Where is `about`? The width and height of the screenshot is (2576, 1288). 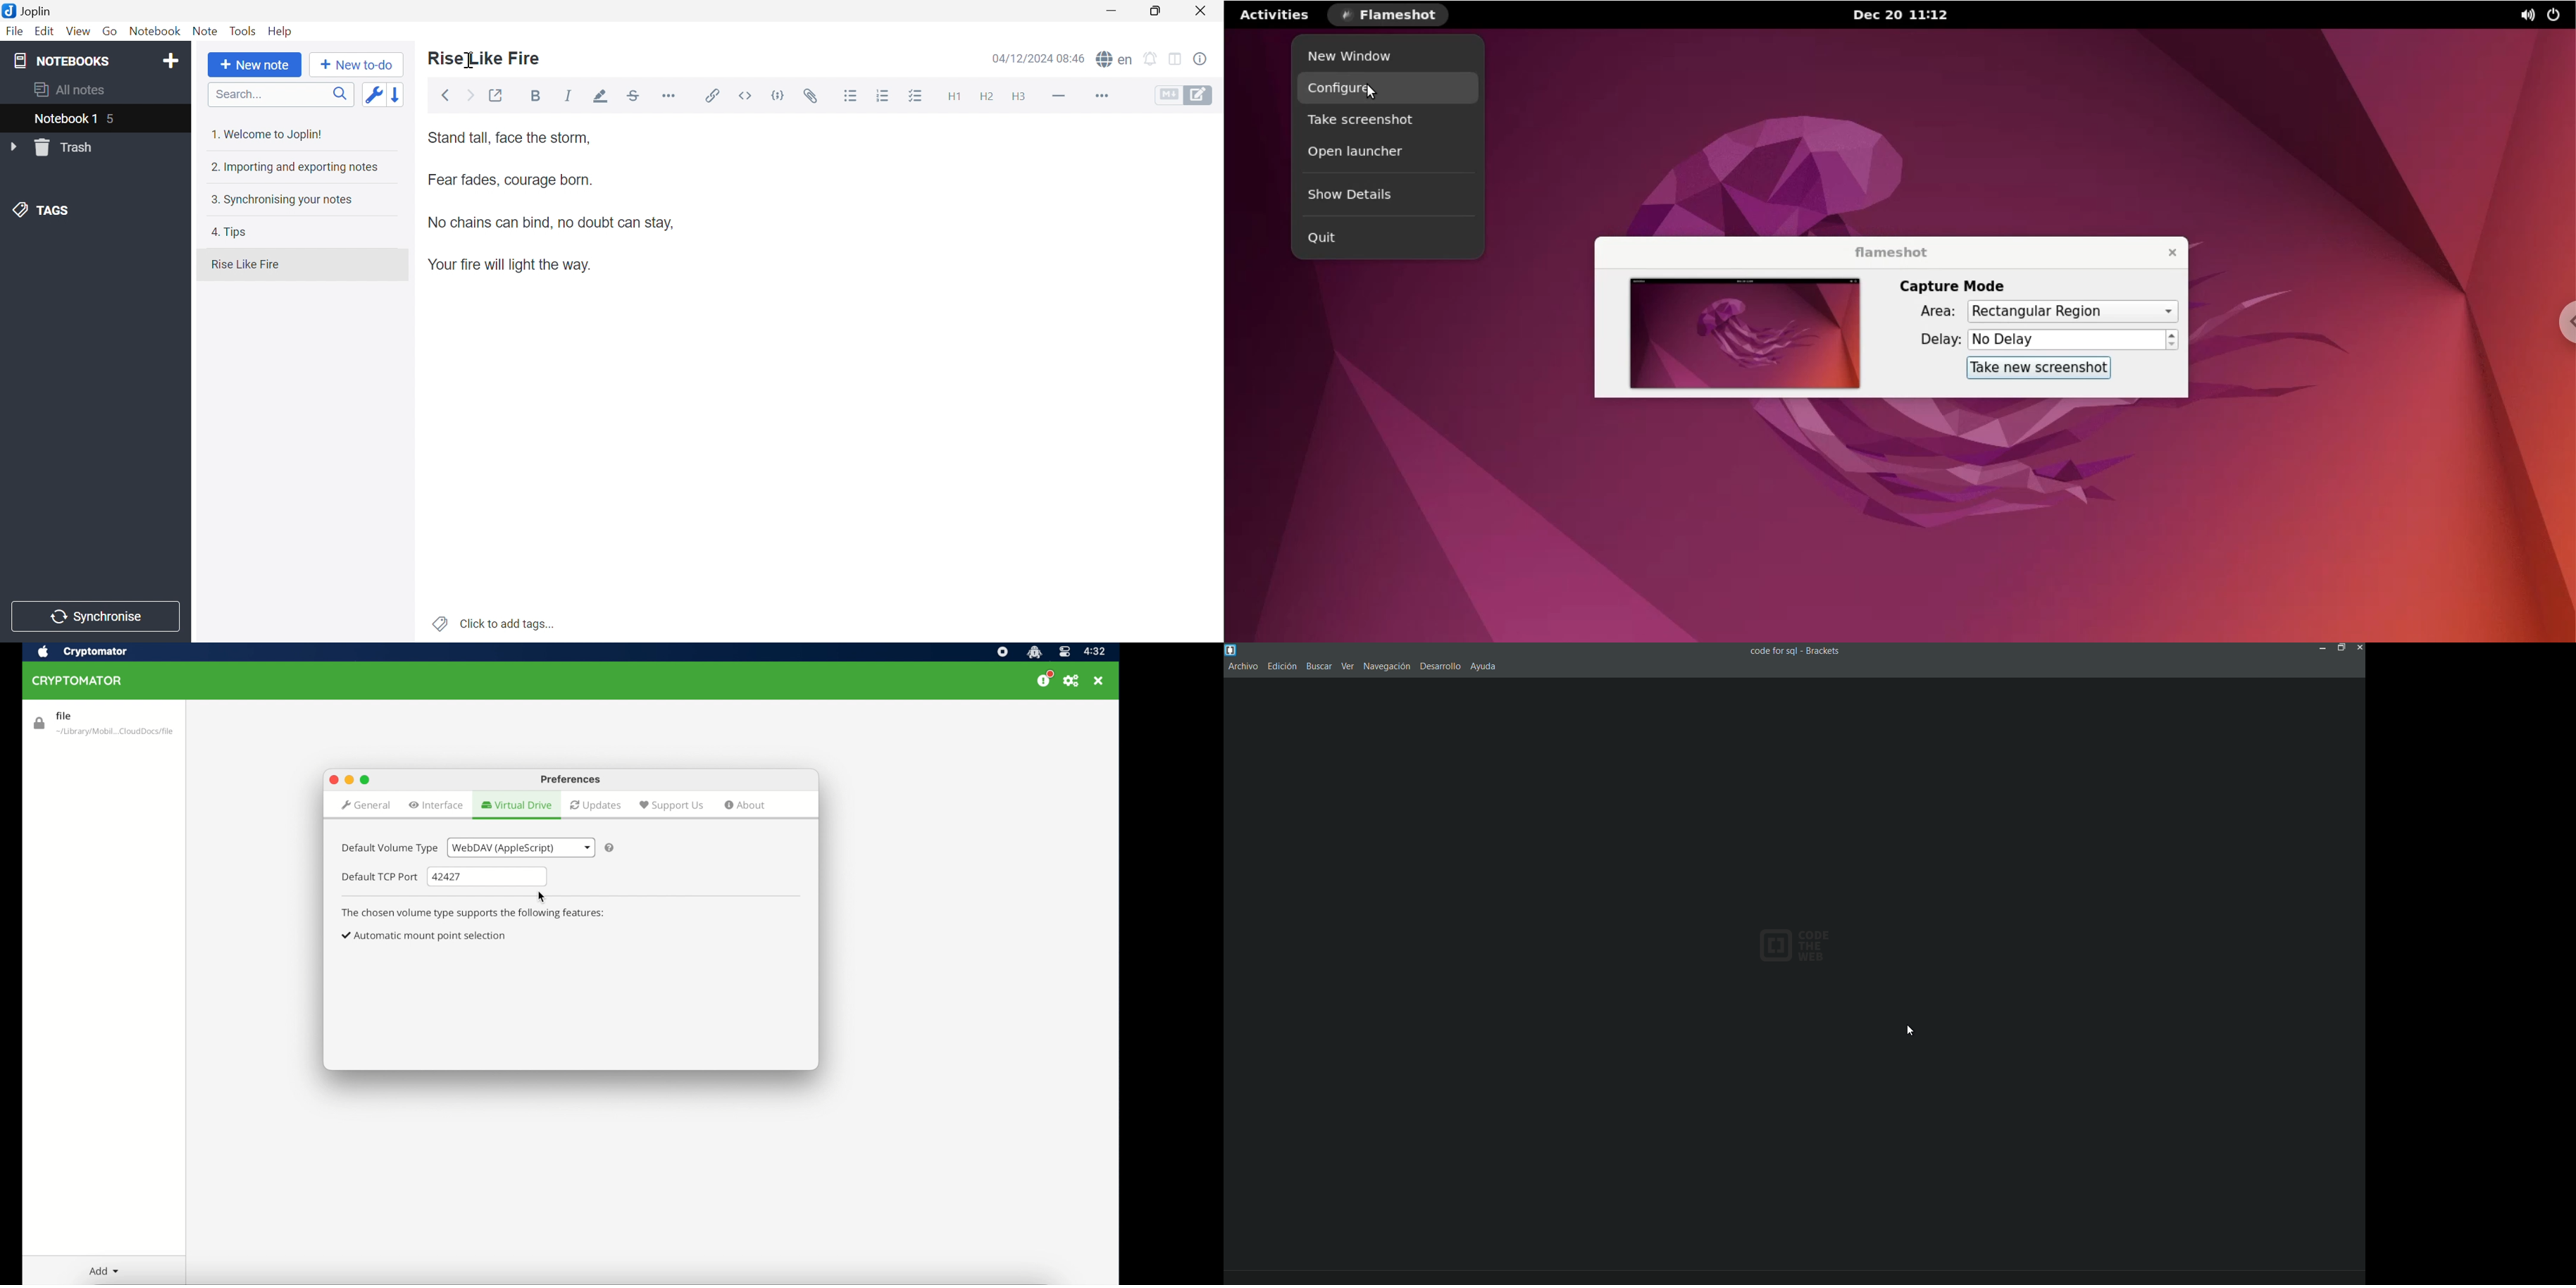 about is located at coordinates (745, 805).